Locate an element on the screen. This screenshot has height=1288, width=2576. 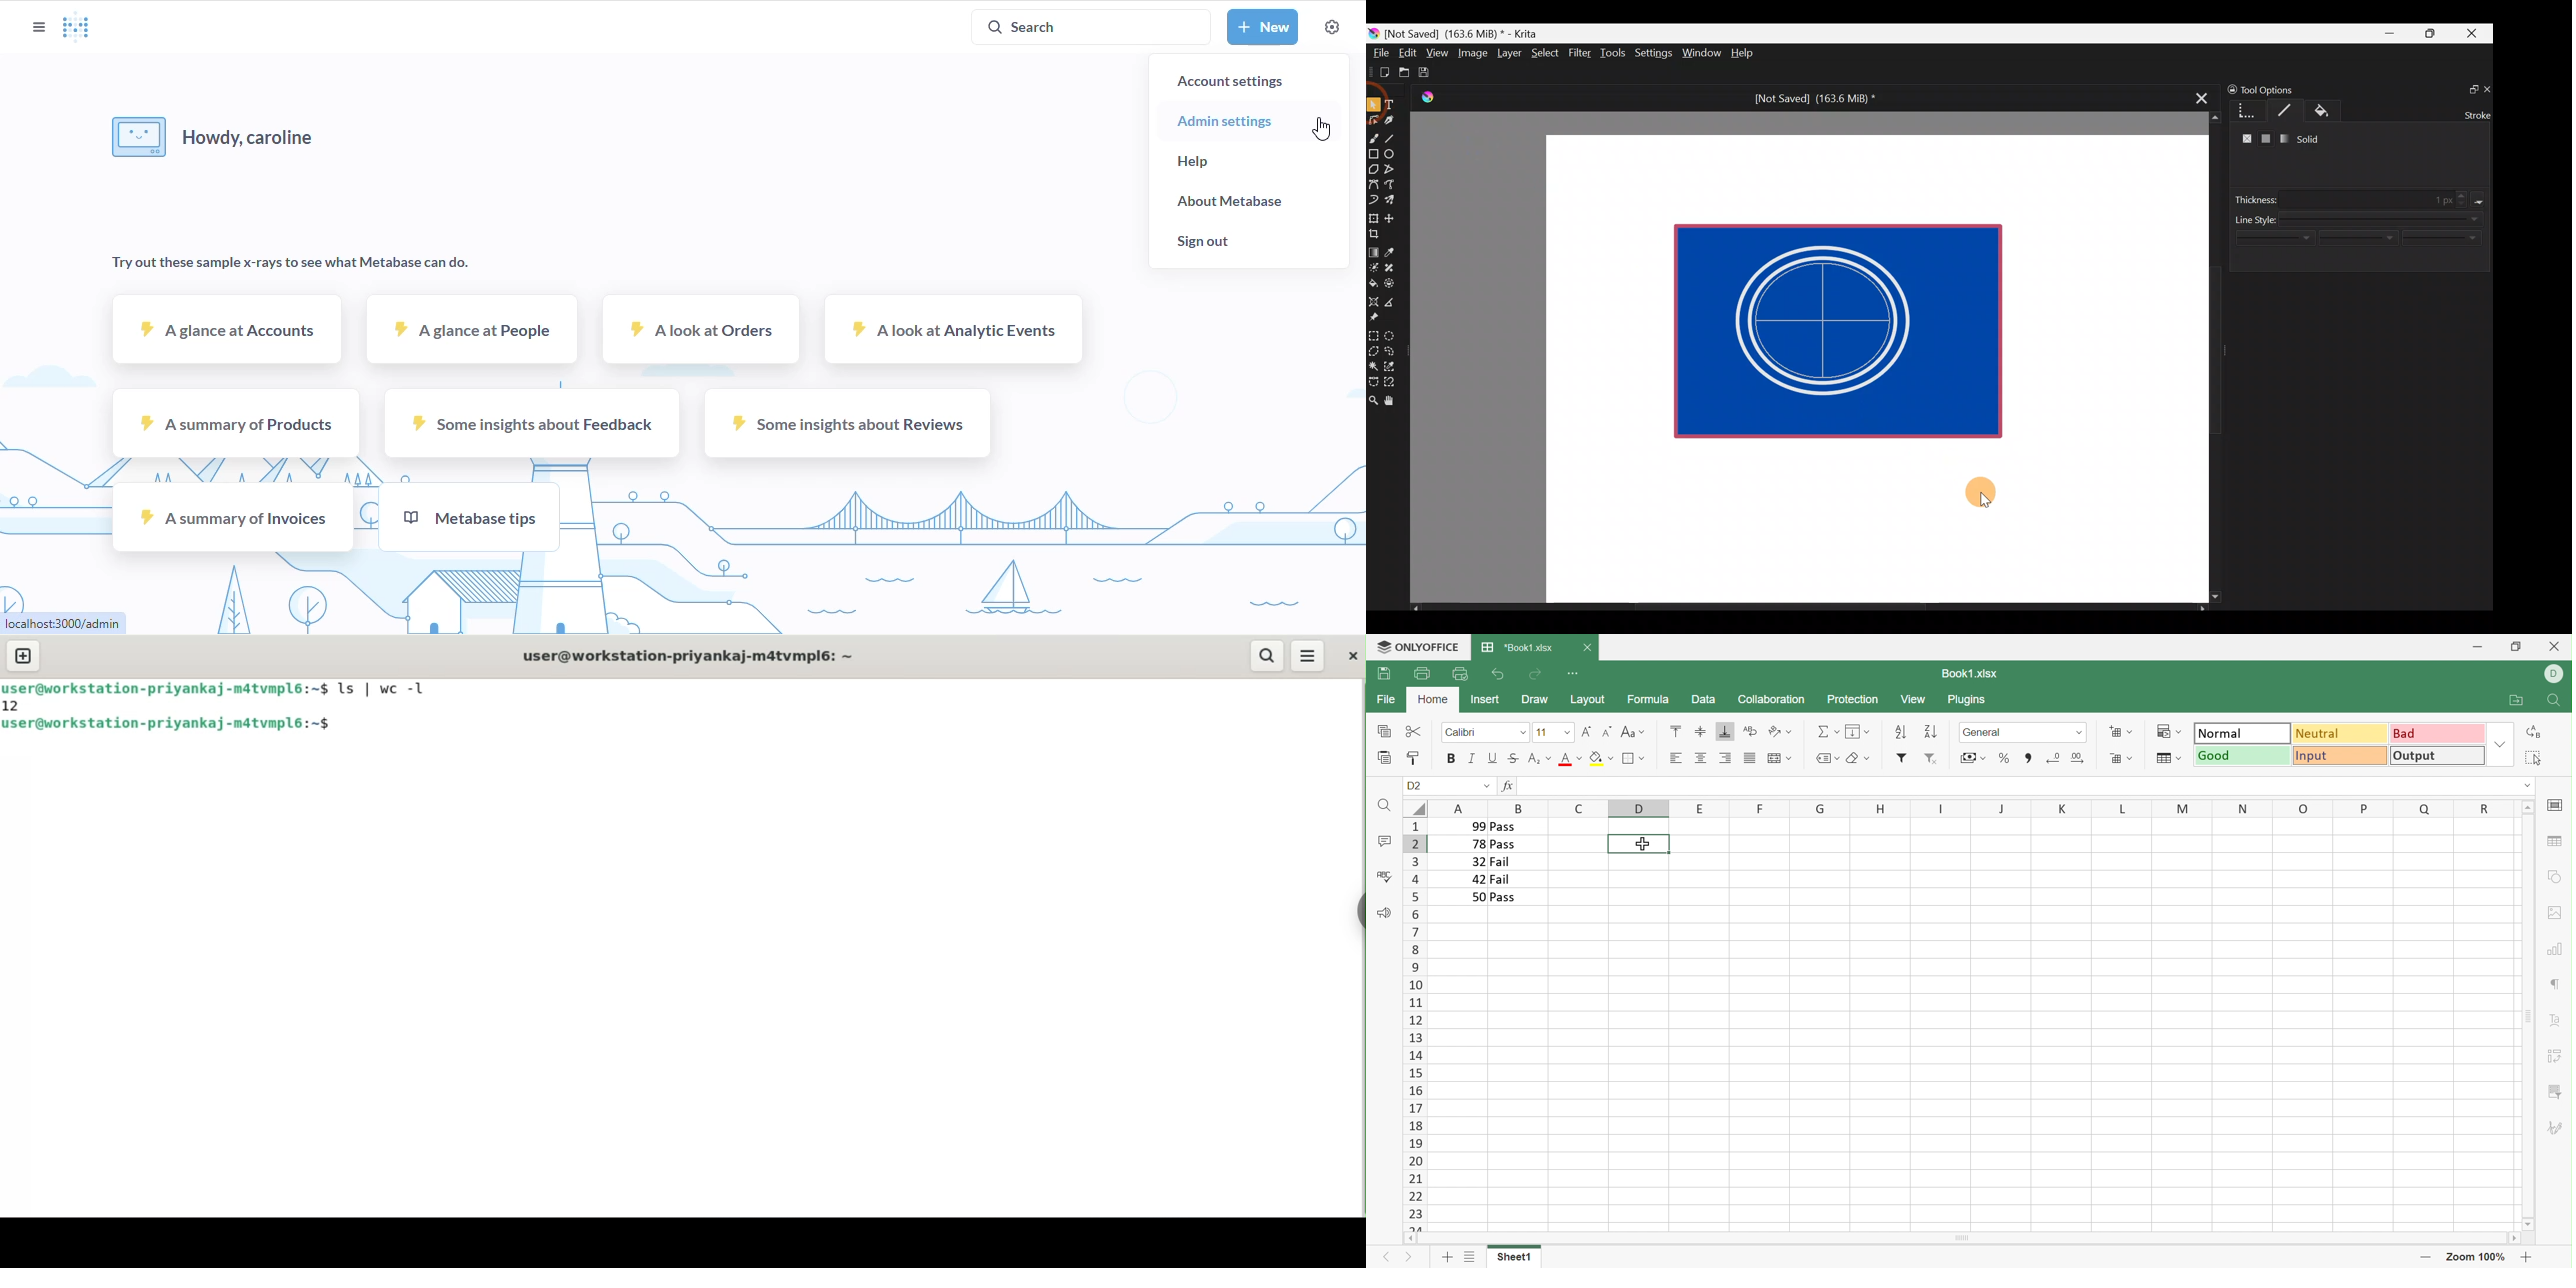
Cursor on select shapes tool is located at coordinates (1373, 96).